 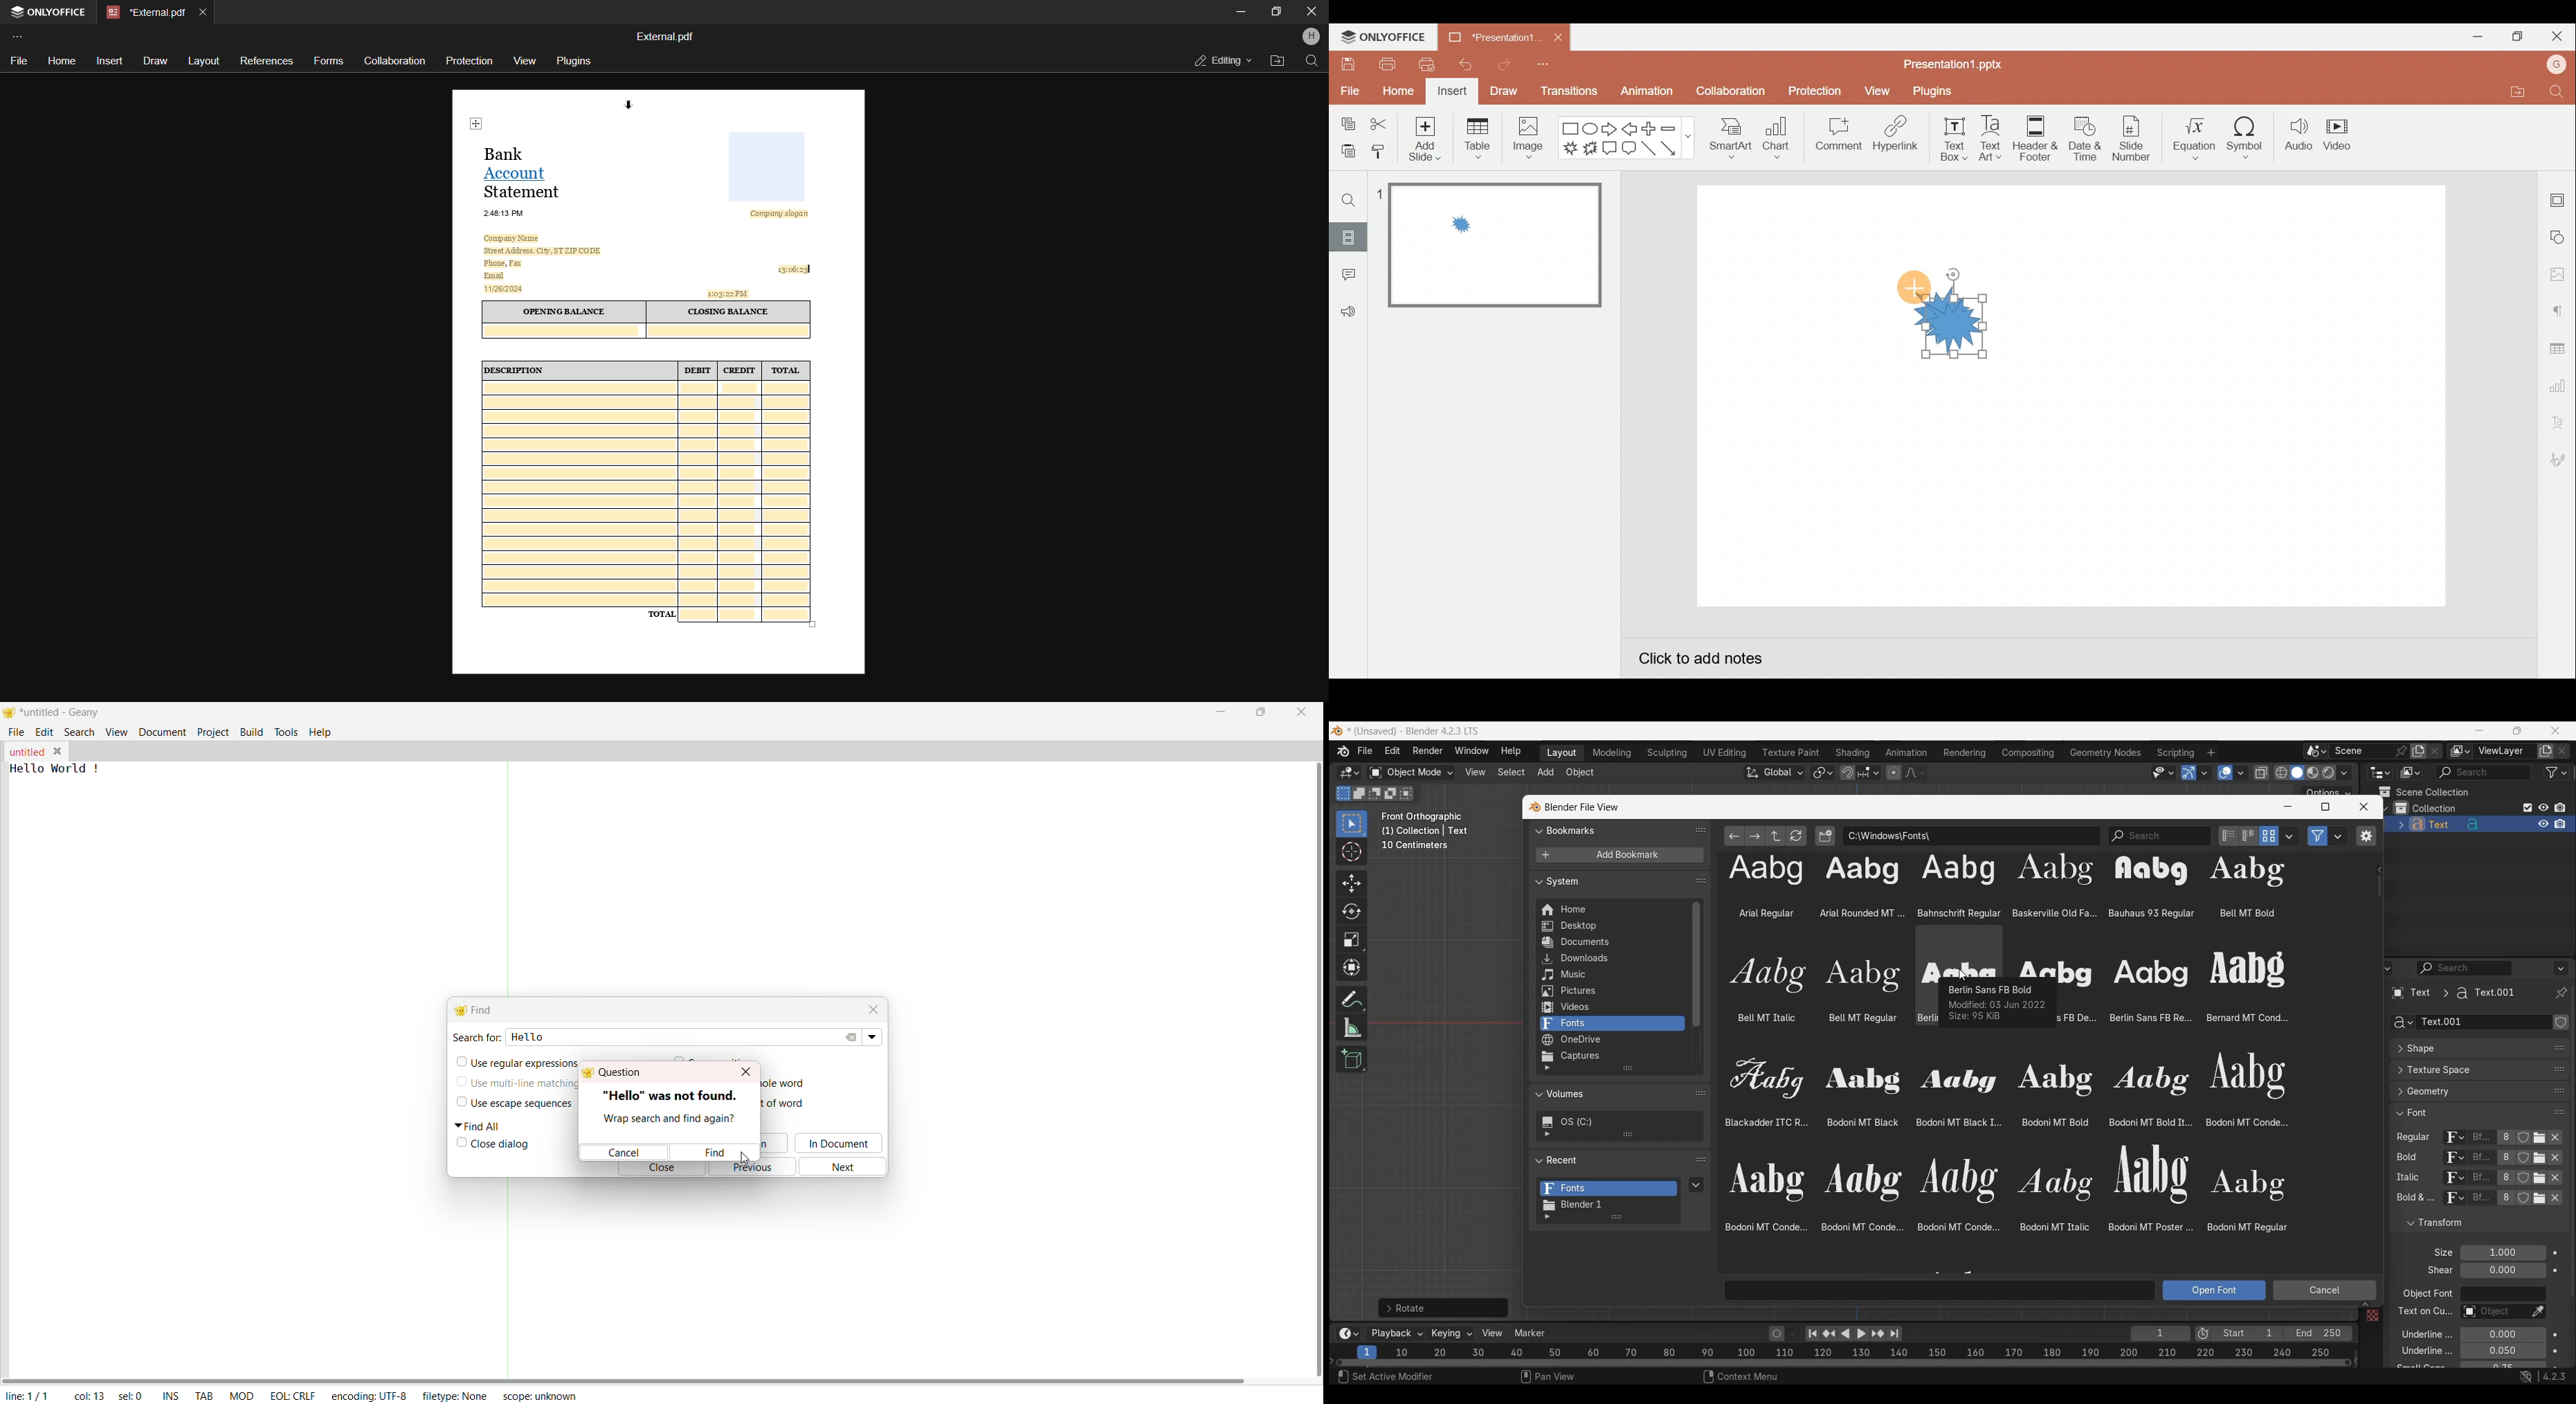 I want to click on Copy, so click(x=1345, y=122).